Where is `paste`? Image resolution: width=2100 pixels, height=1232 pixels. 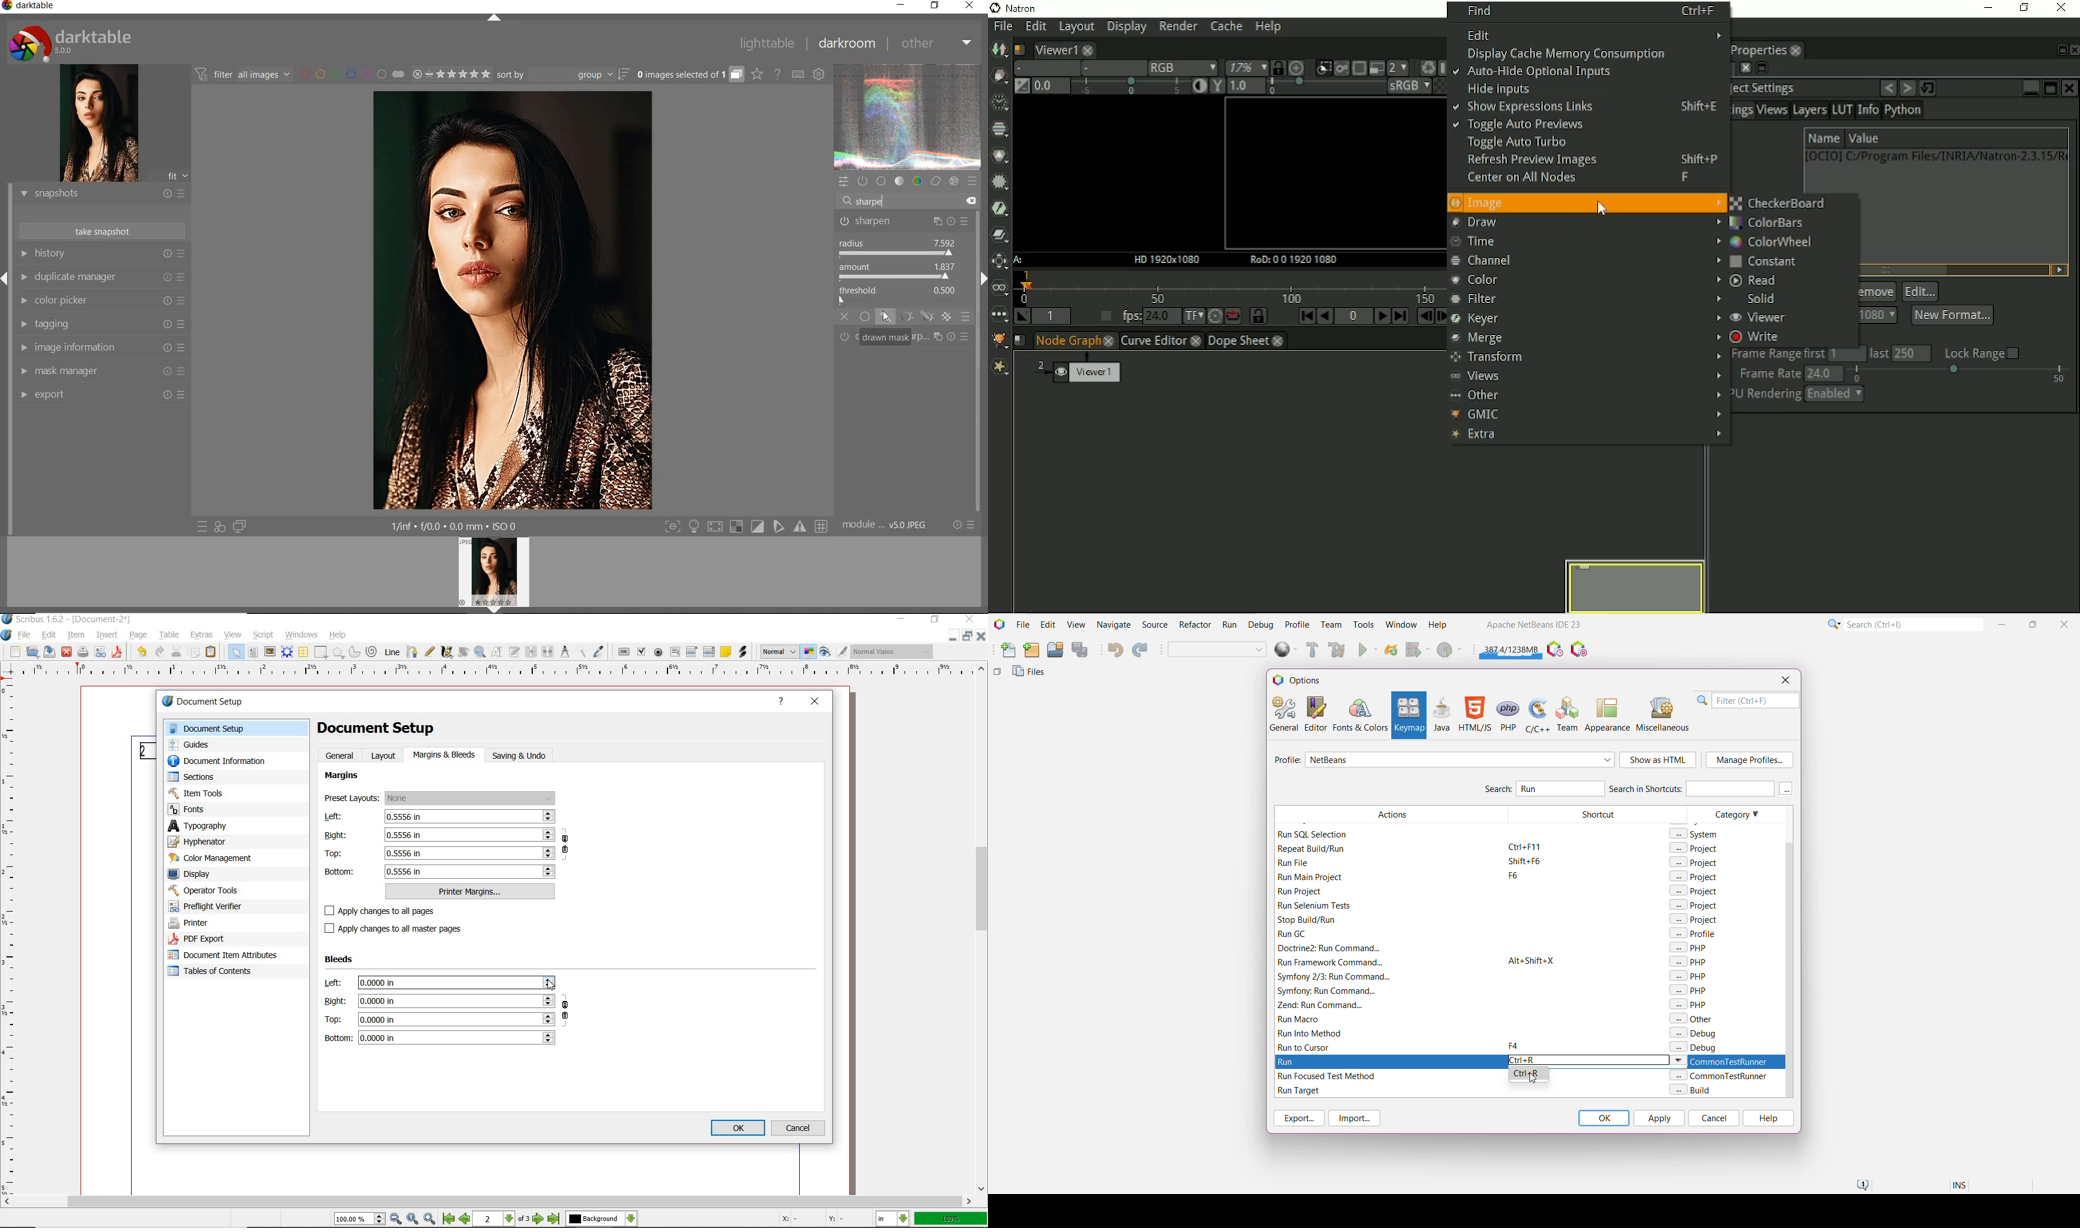 paste is located at coordinates (211, 653).